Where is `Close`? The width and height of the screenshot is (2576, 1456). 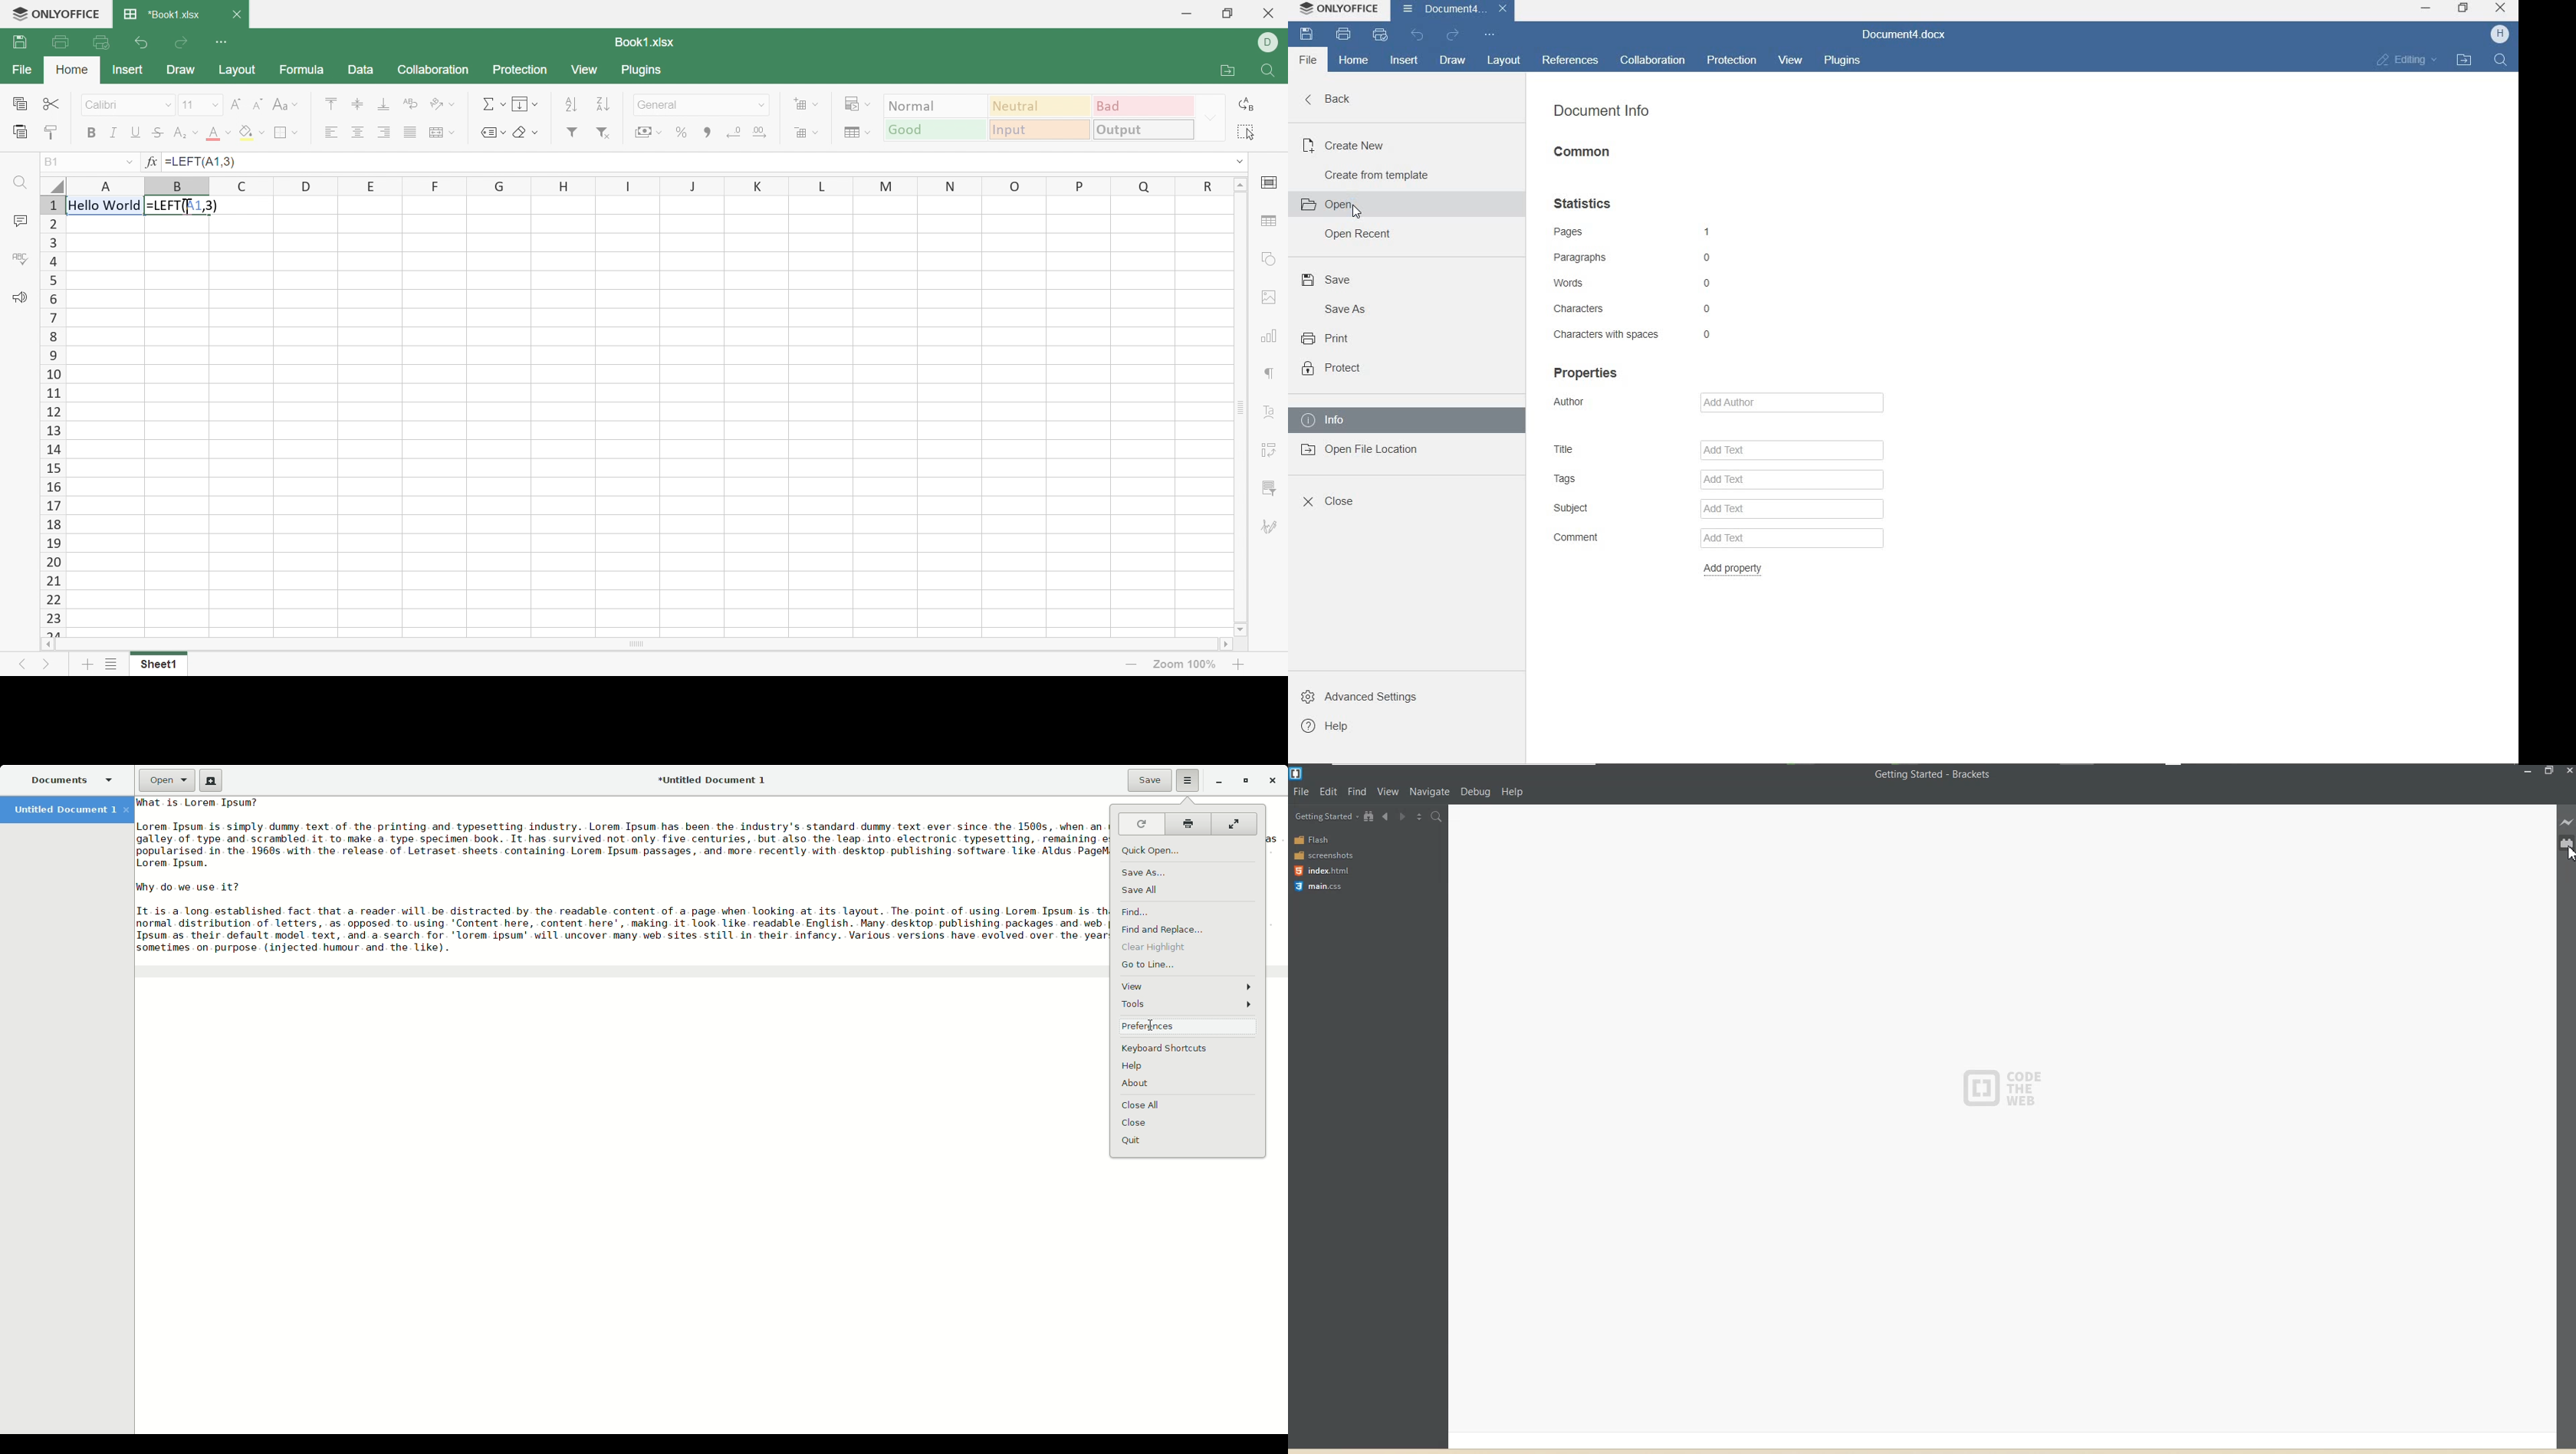
Close is located at coordinates (1270, 13).